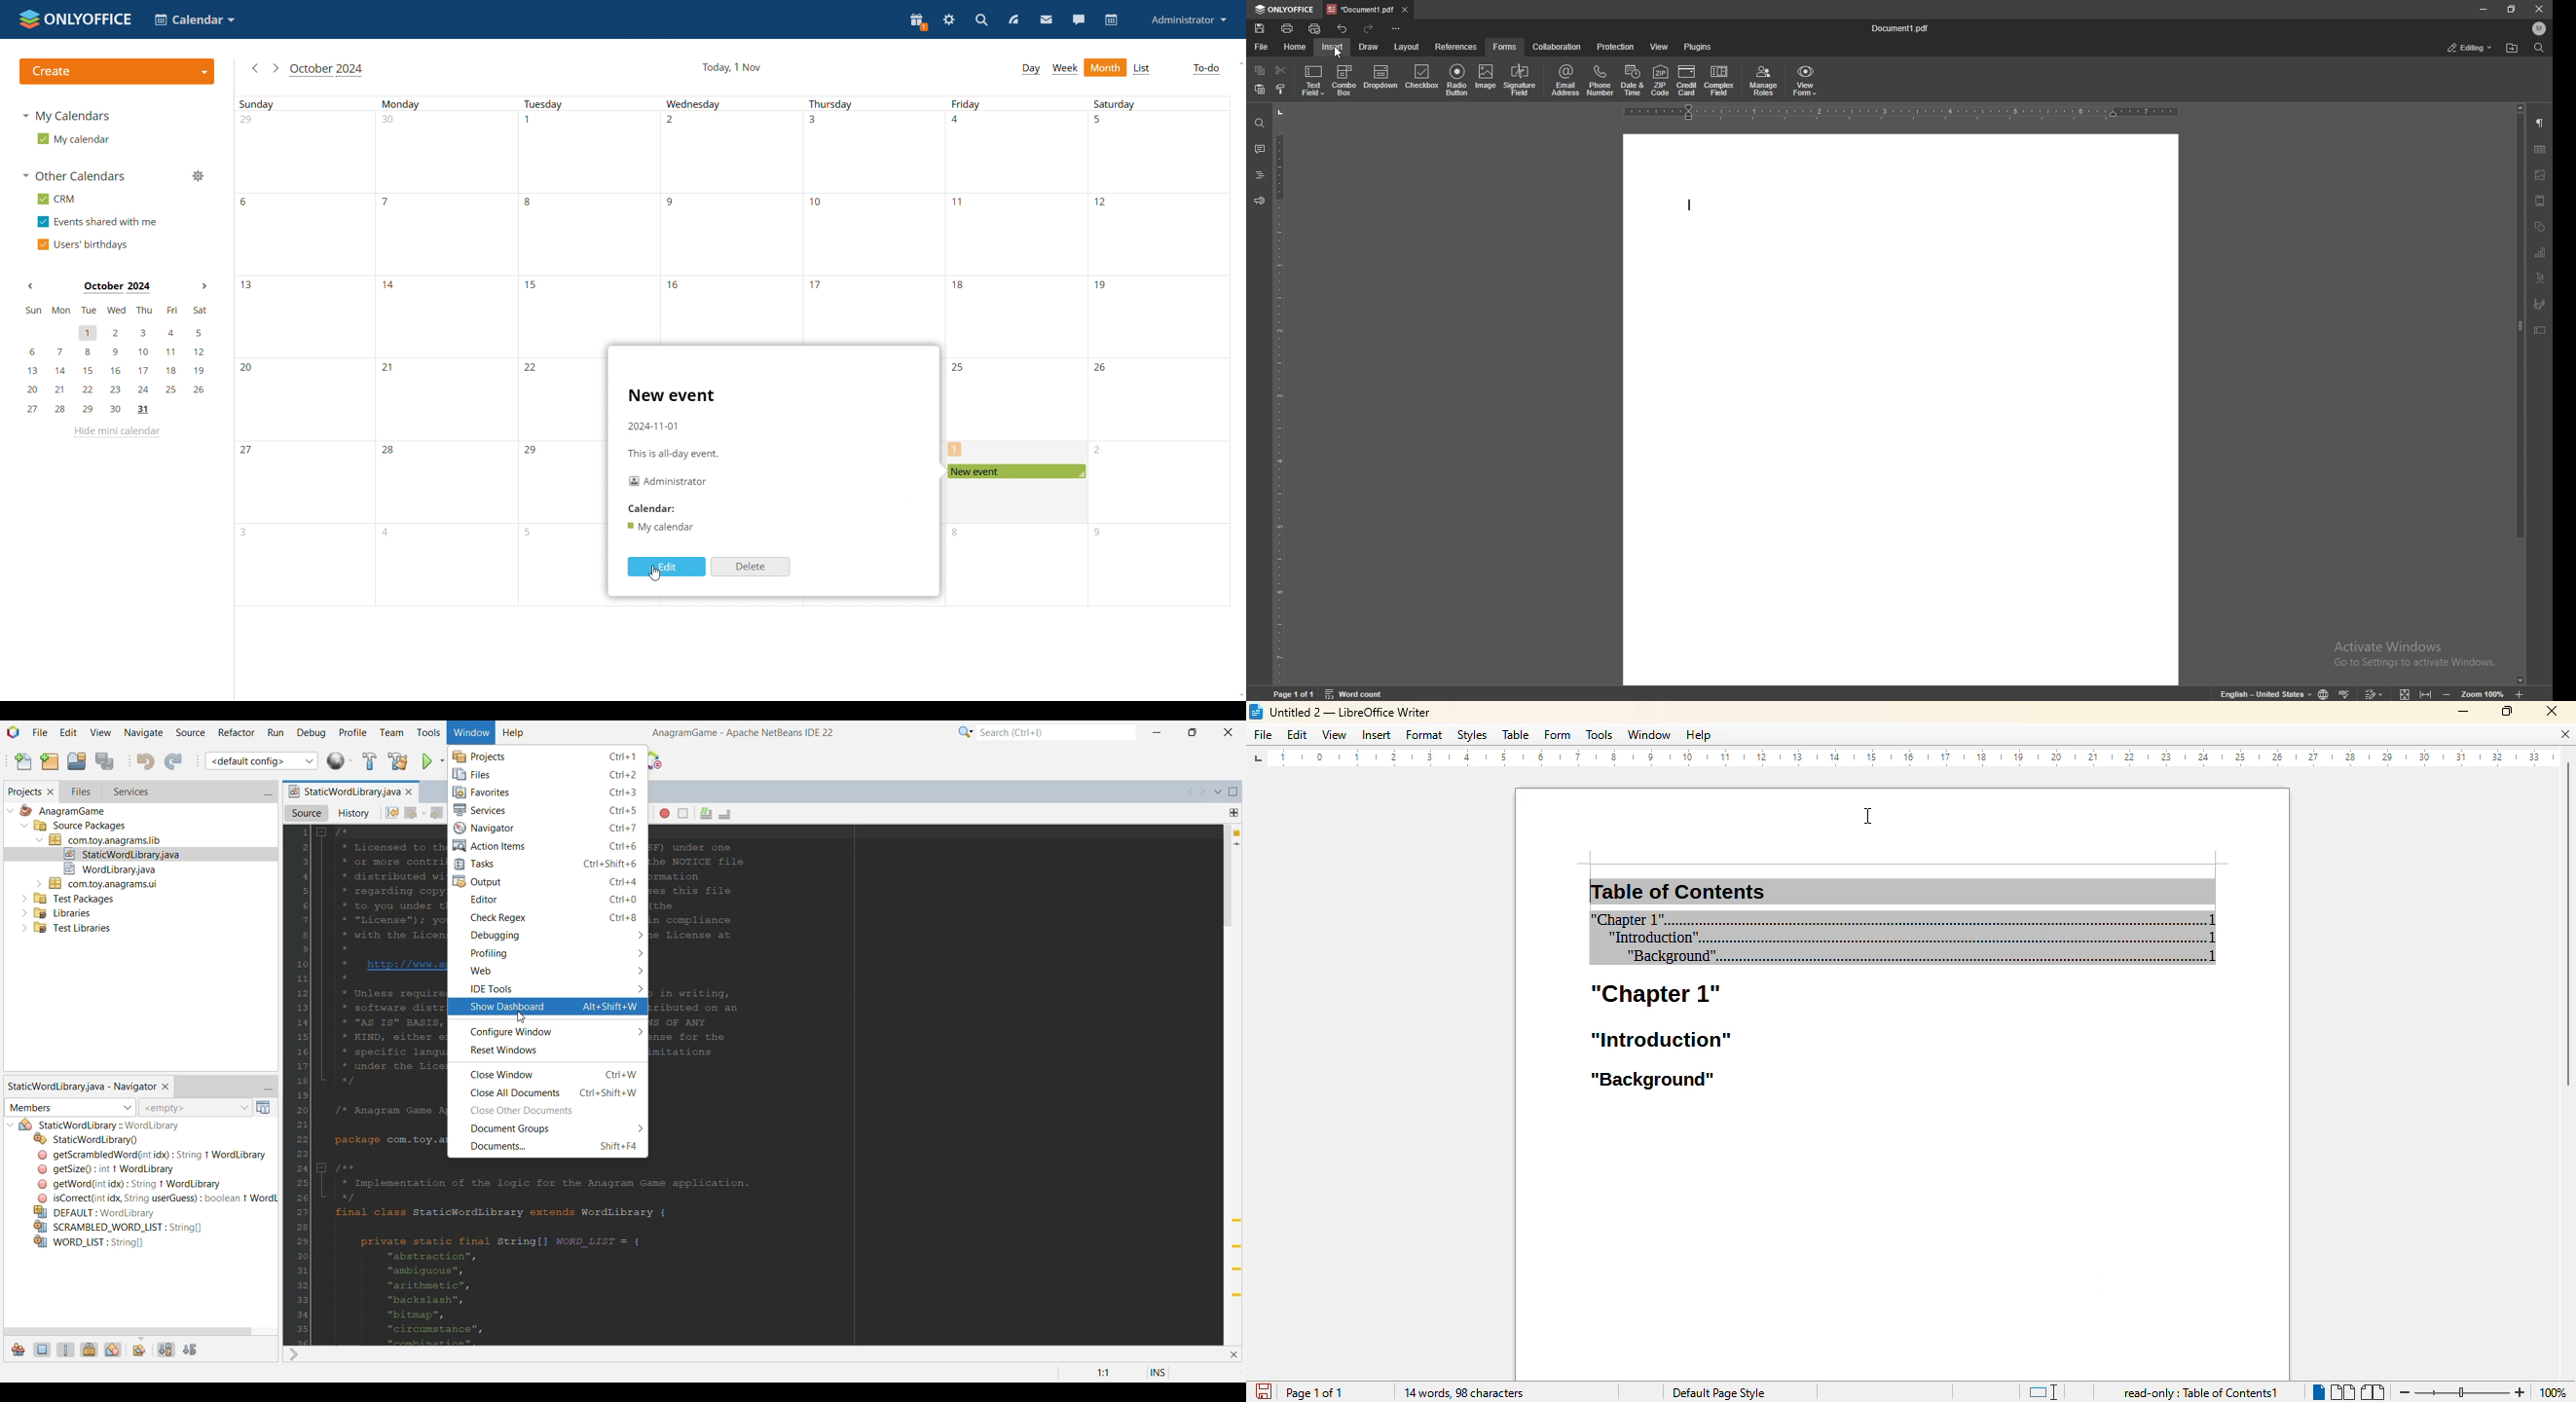  I want to click on events shared with me, so click(99, 223).